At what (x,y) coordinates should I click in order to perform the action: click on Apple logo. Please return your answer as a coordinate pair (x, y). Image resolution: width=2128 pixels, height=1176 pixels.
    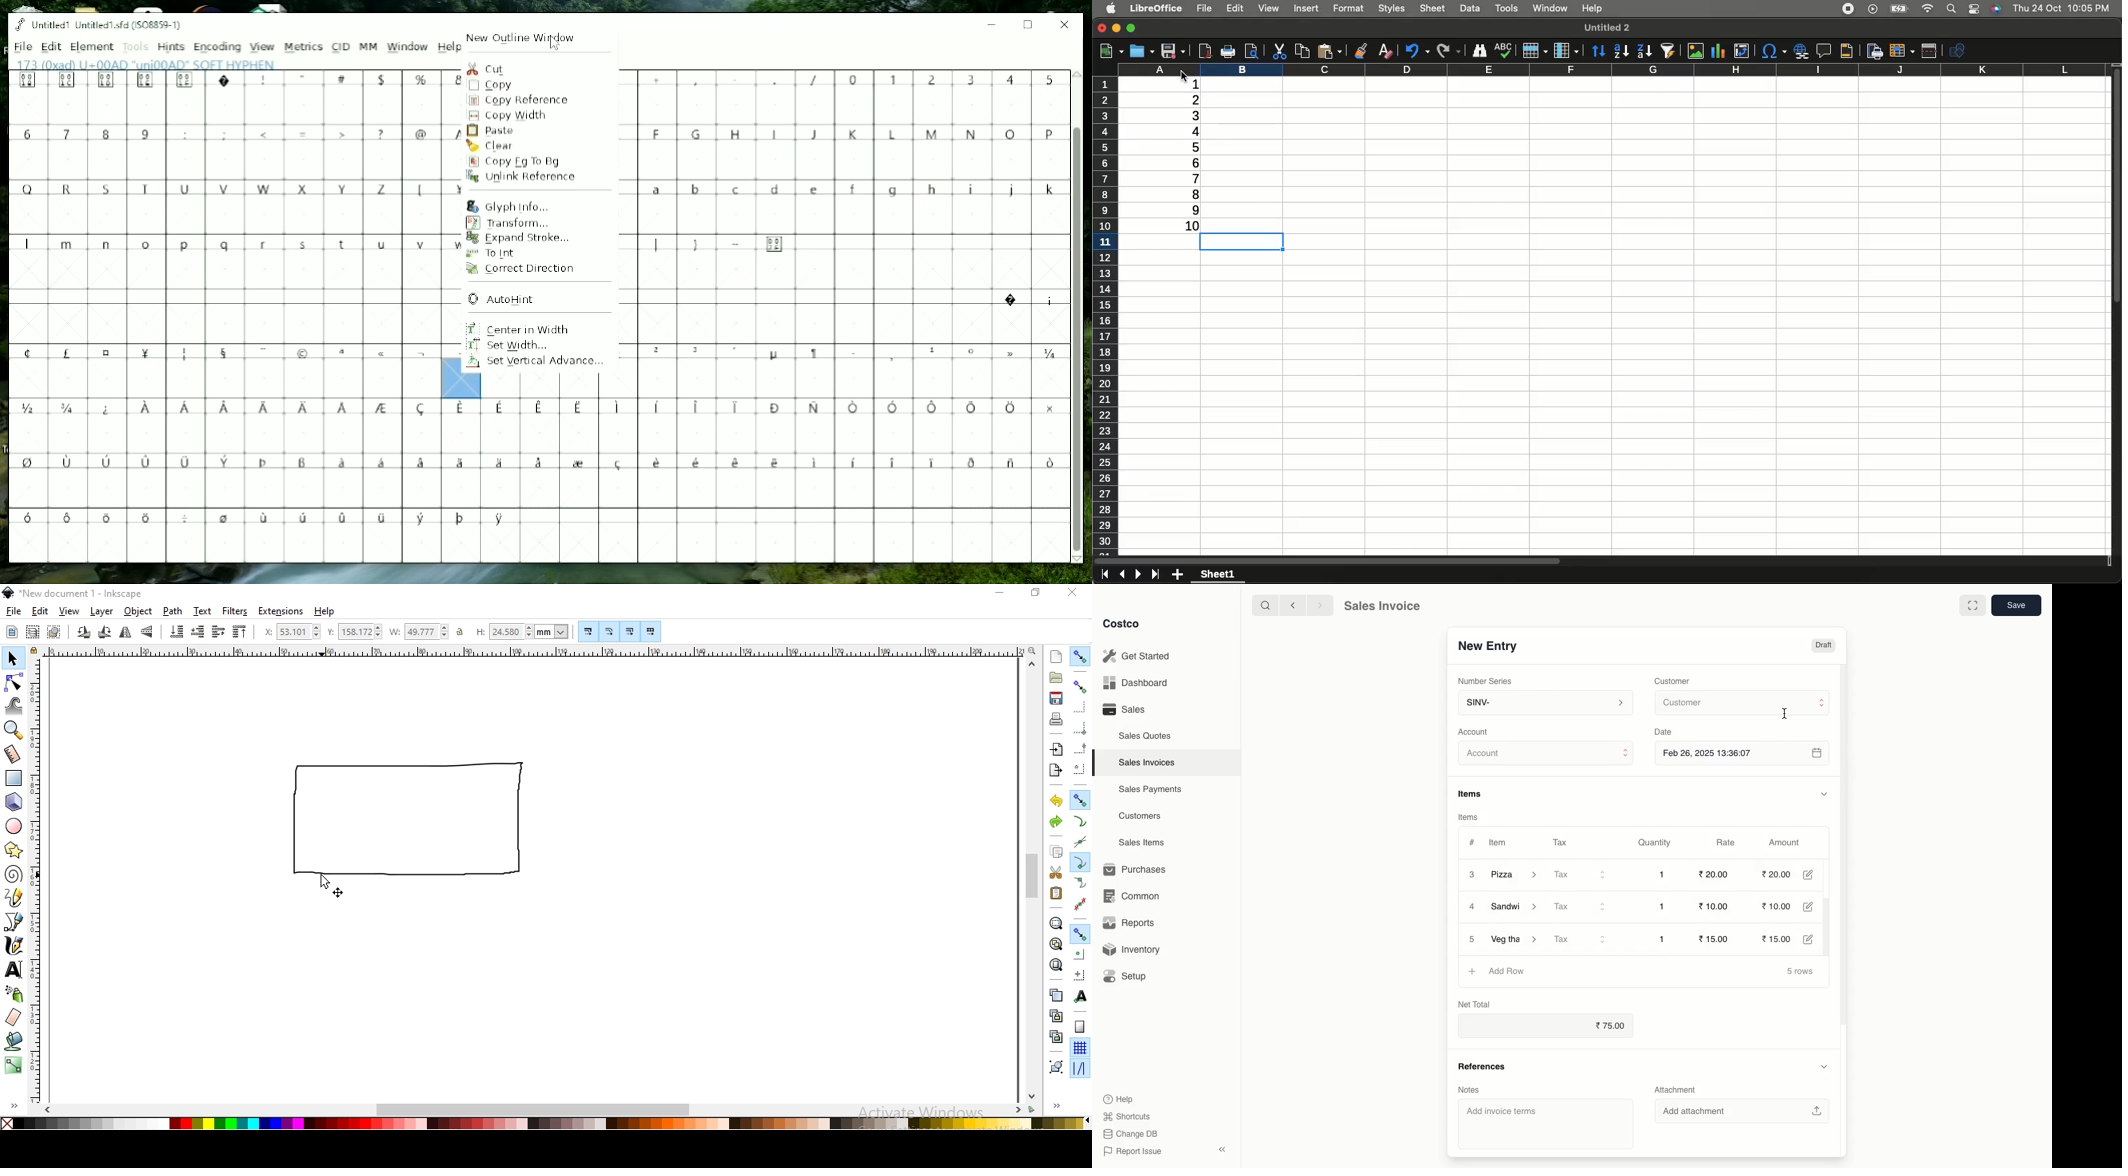
    Looking at the image, I should click on (1111, 9).